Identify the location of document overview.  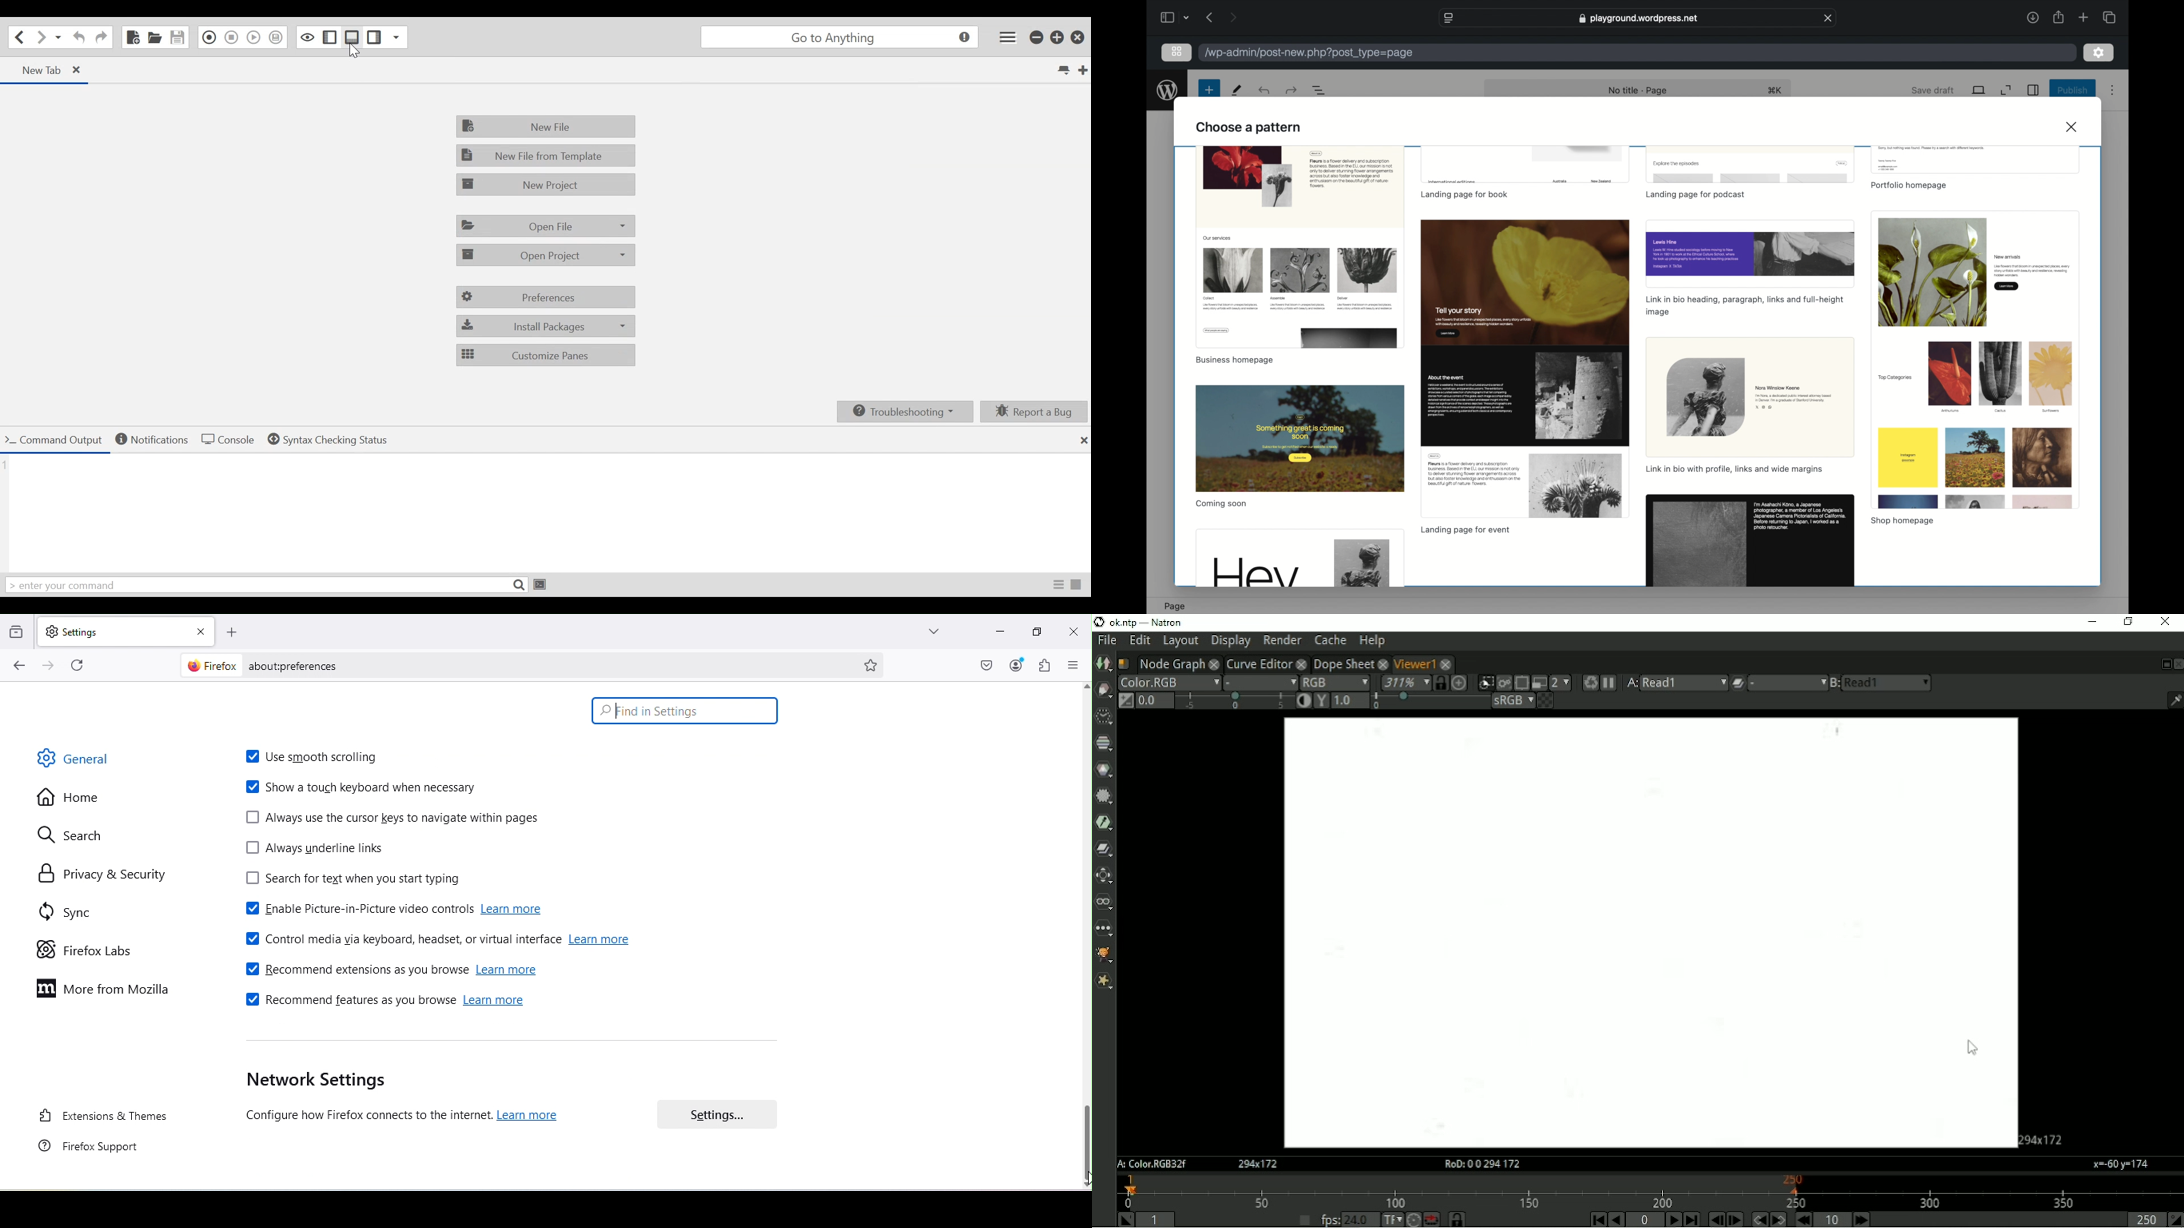
(1320, 89).